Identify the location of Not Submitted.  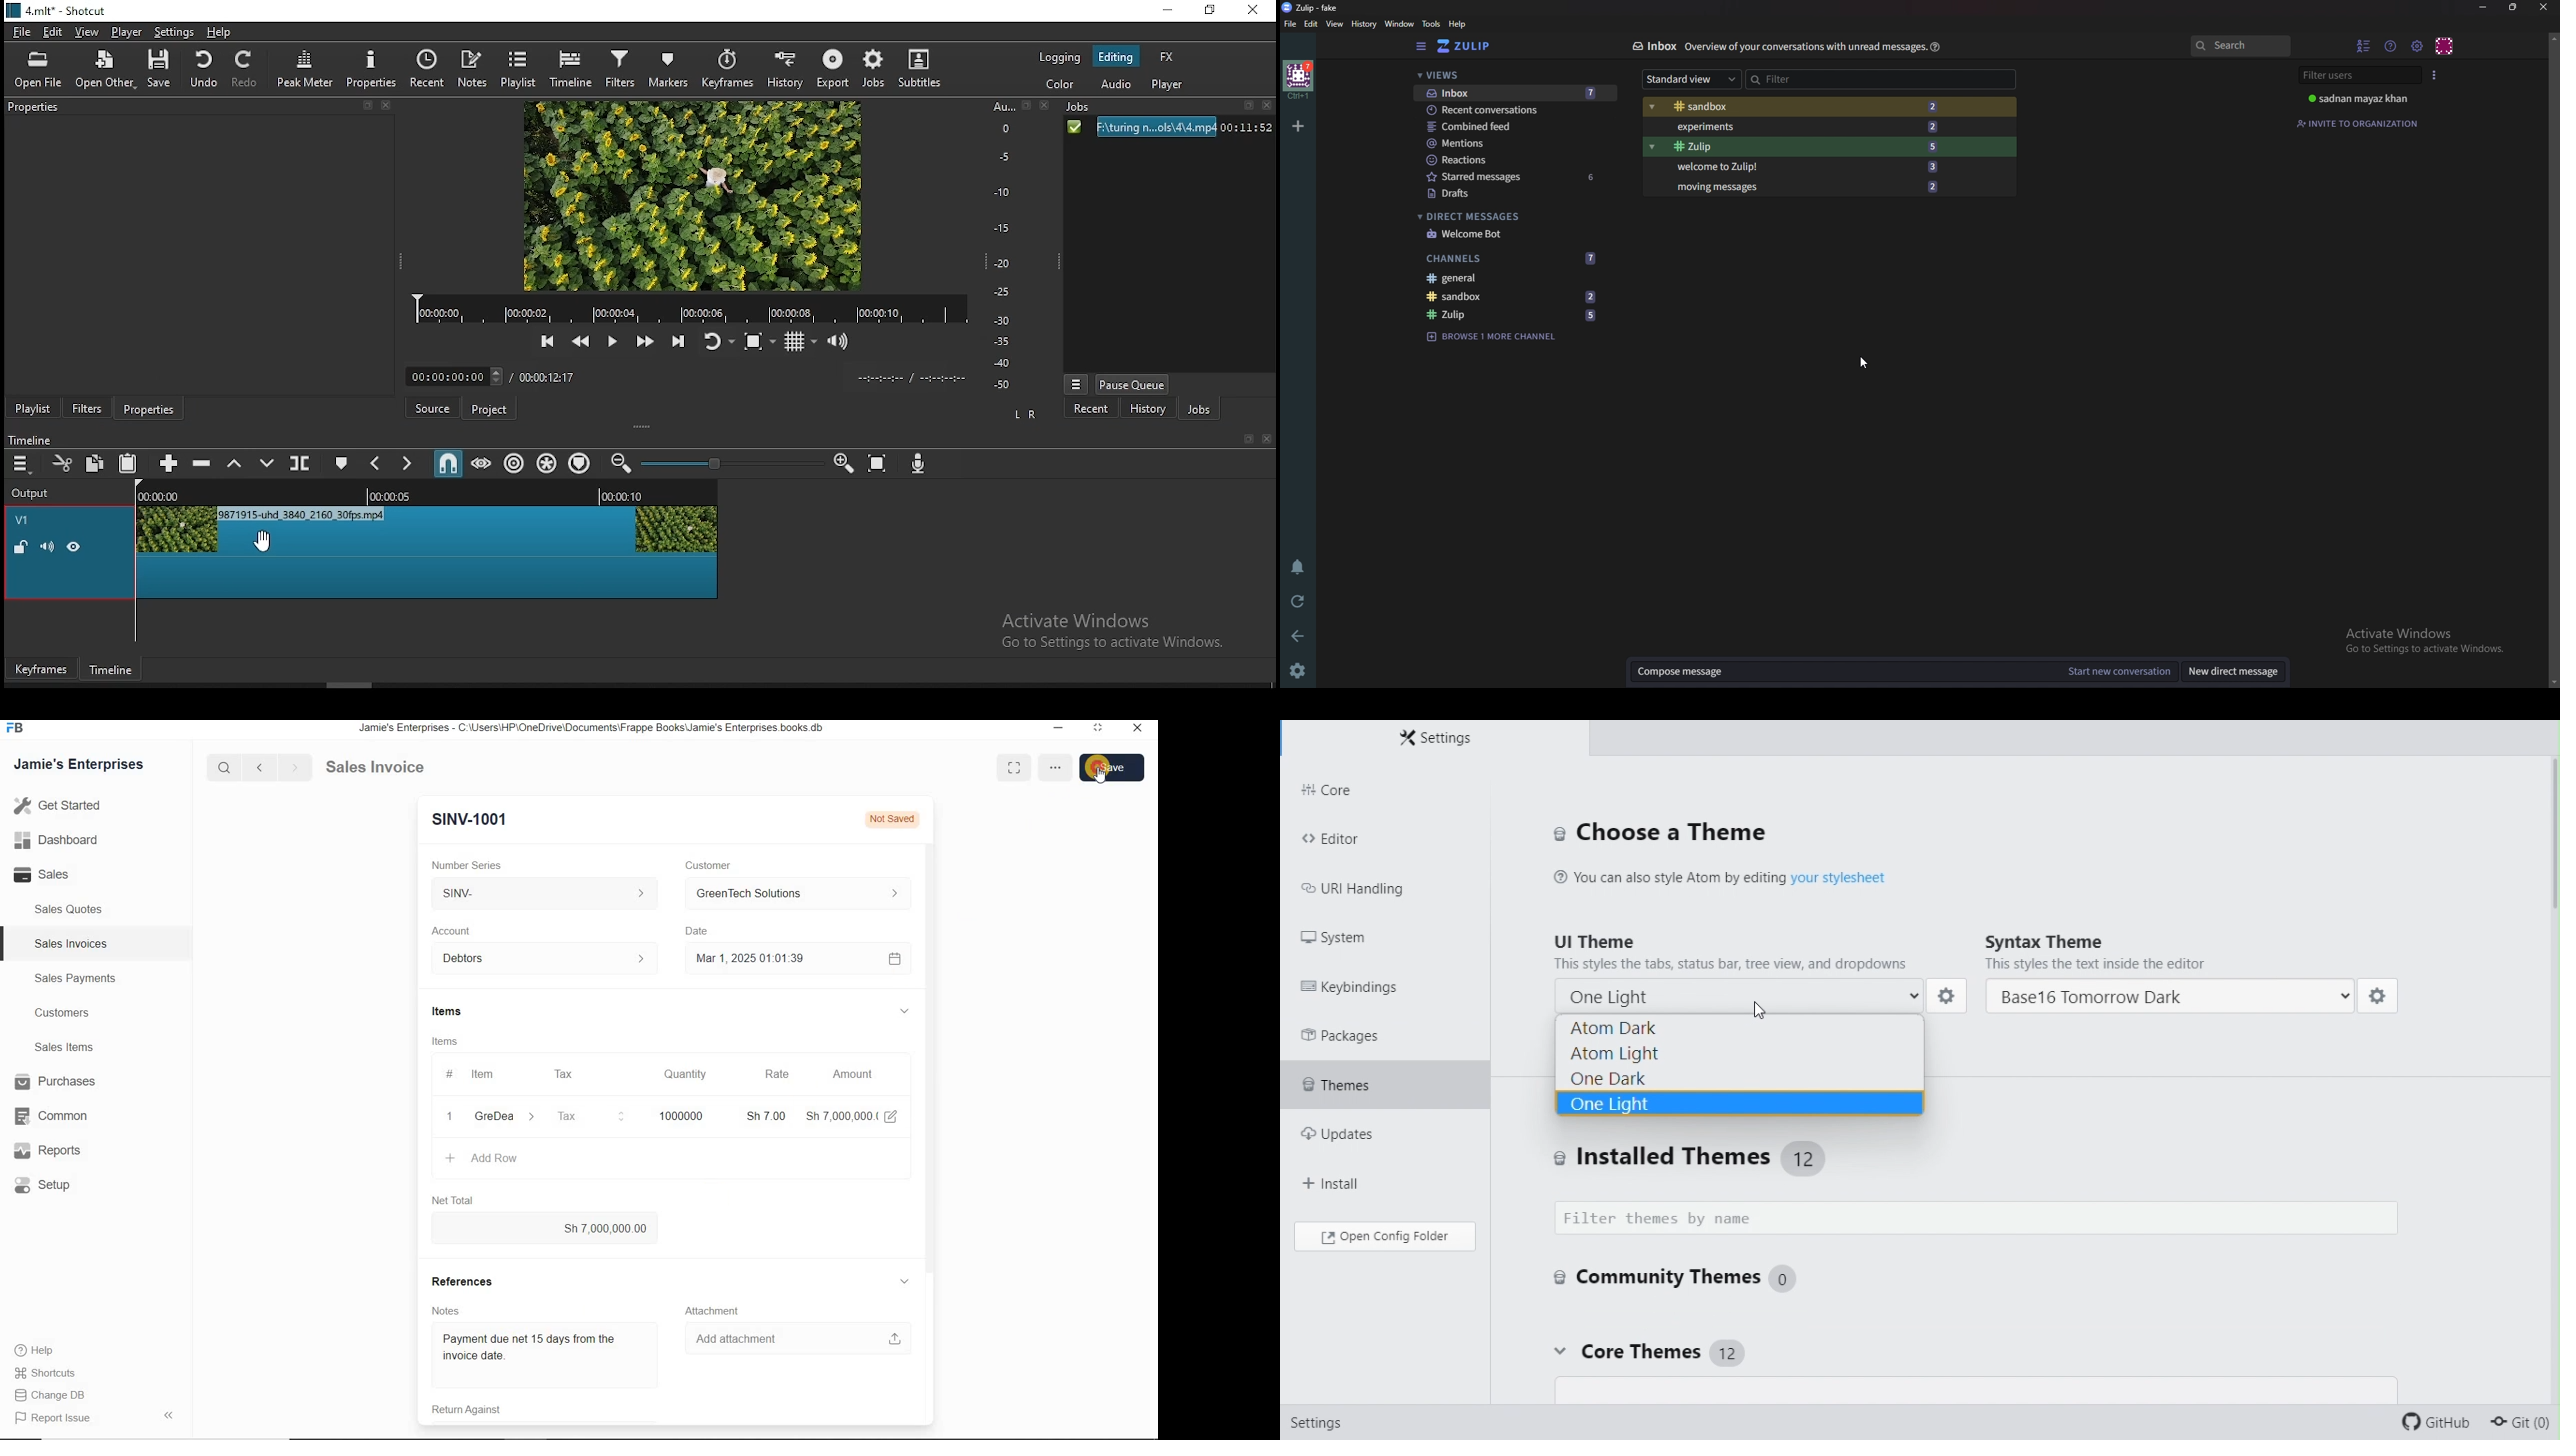
(883, 818).